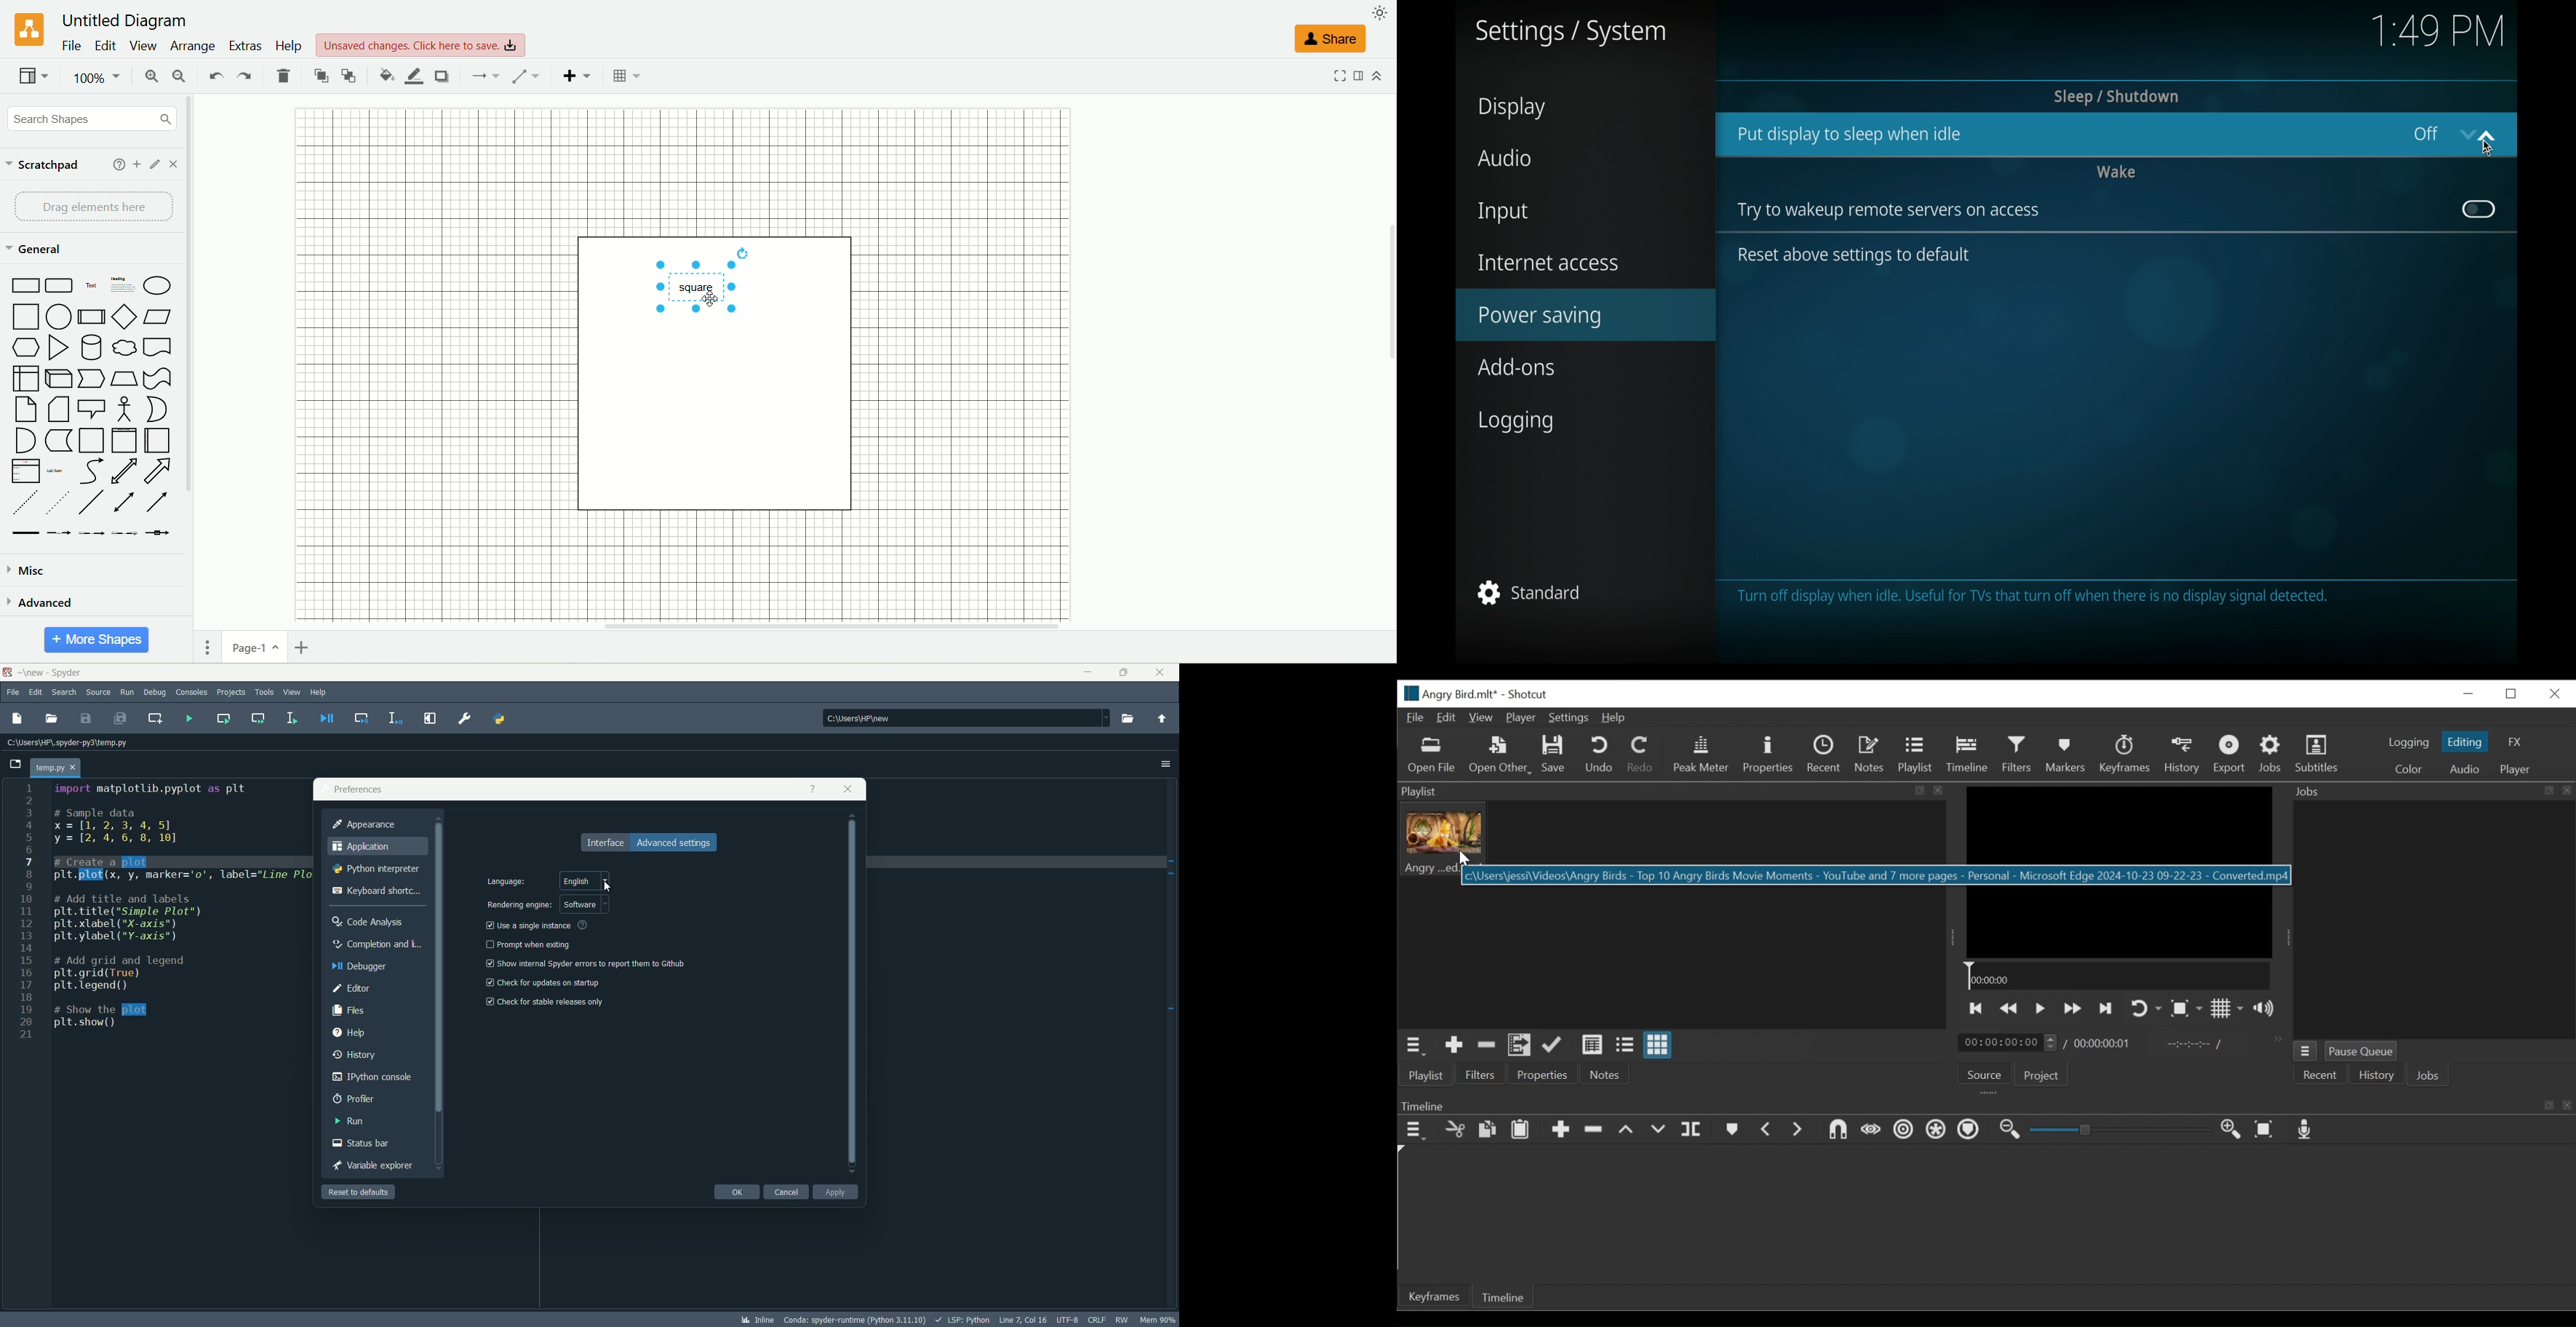 The width and height of the screenshot is (2576, 1344). I want to click on cancel, so click(787, 1192).